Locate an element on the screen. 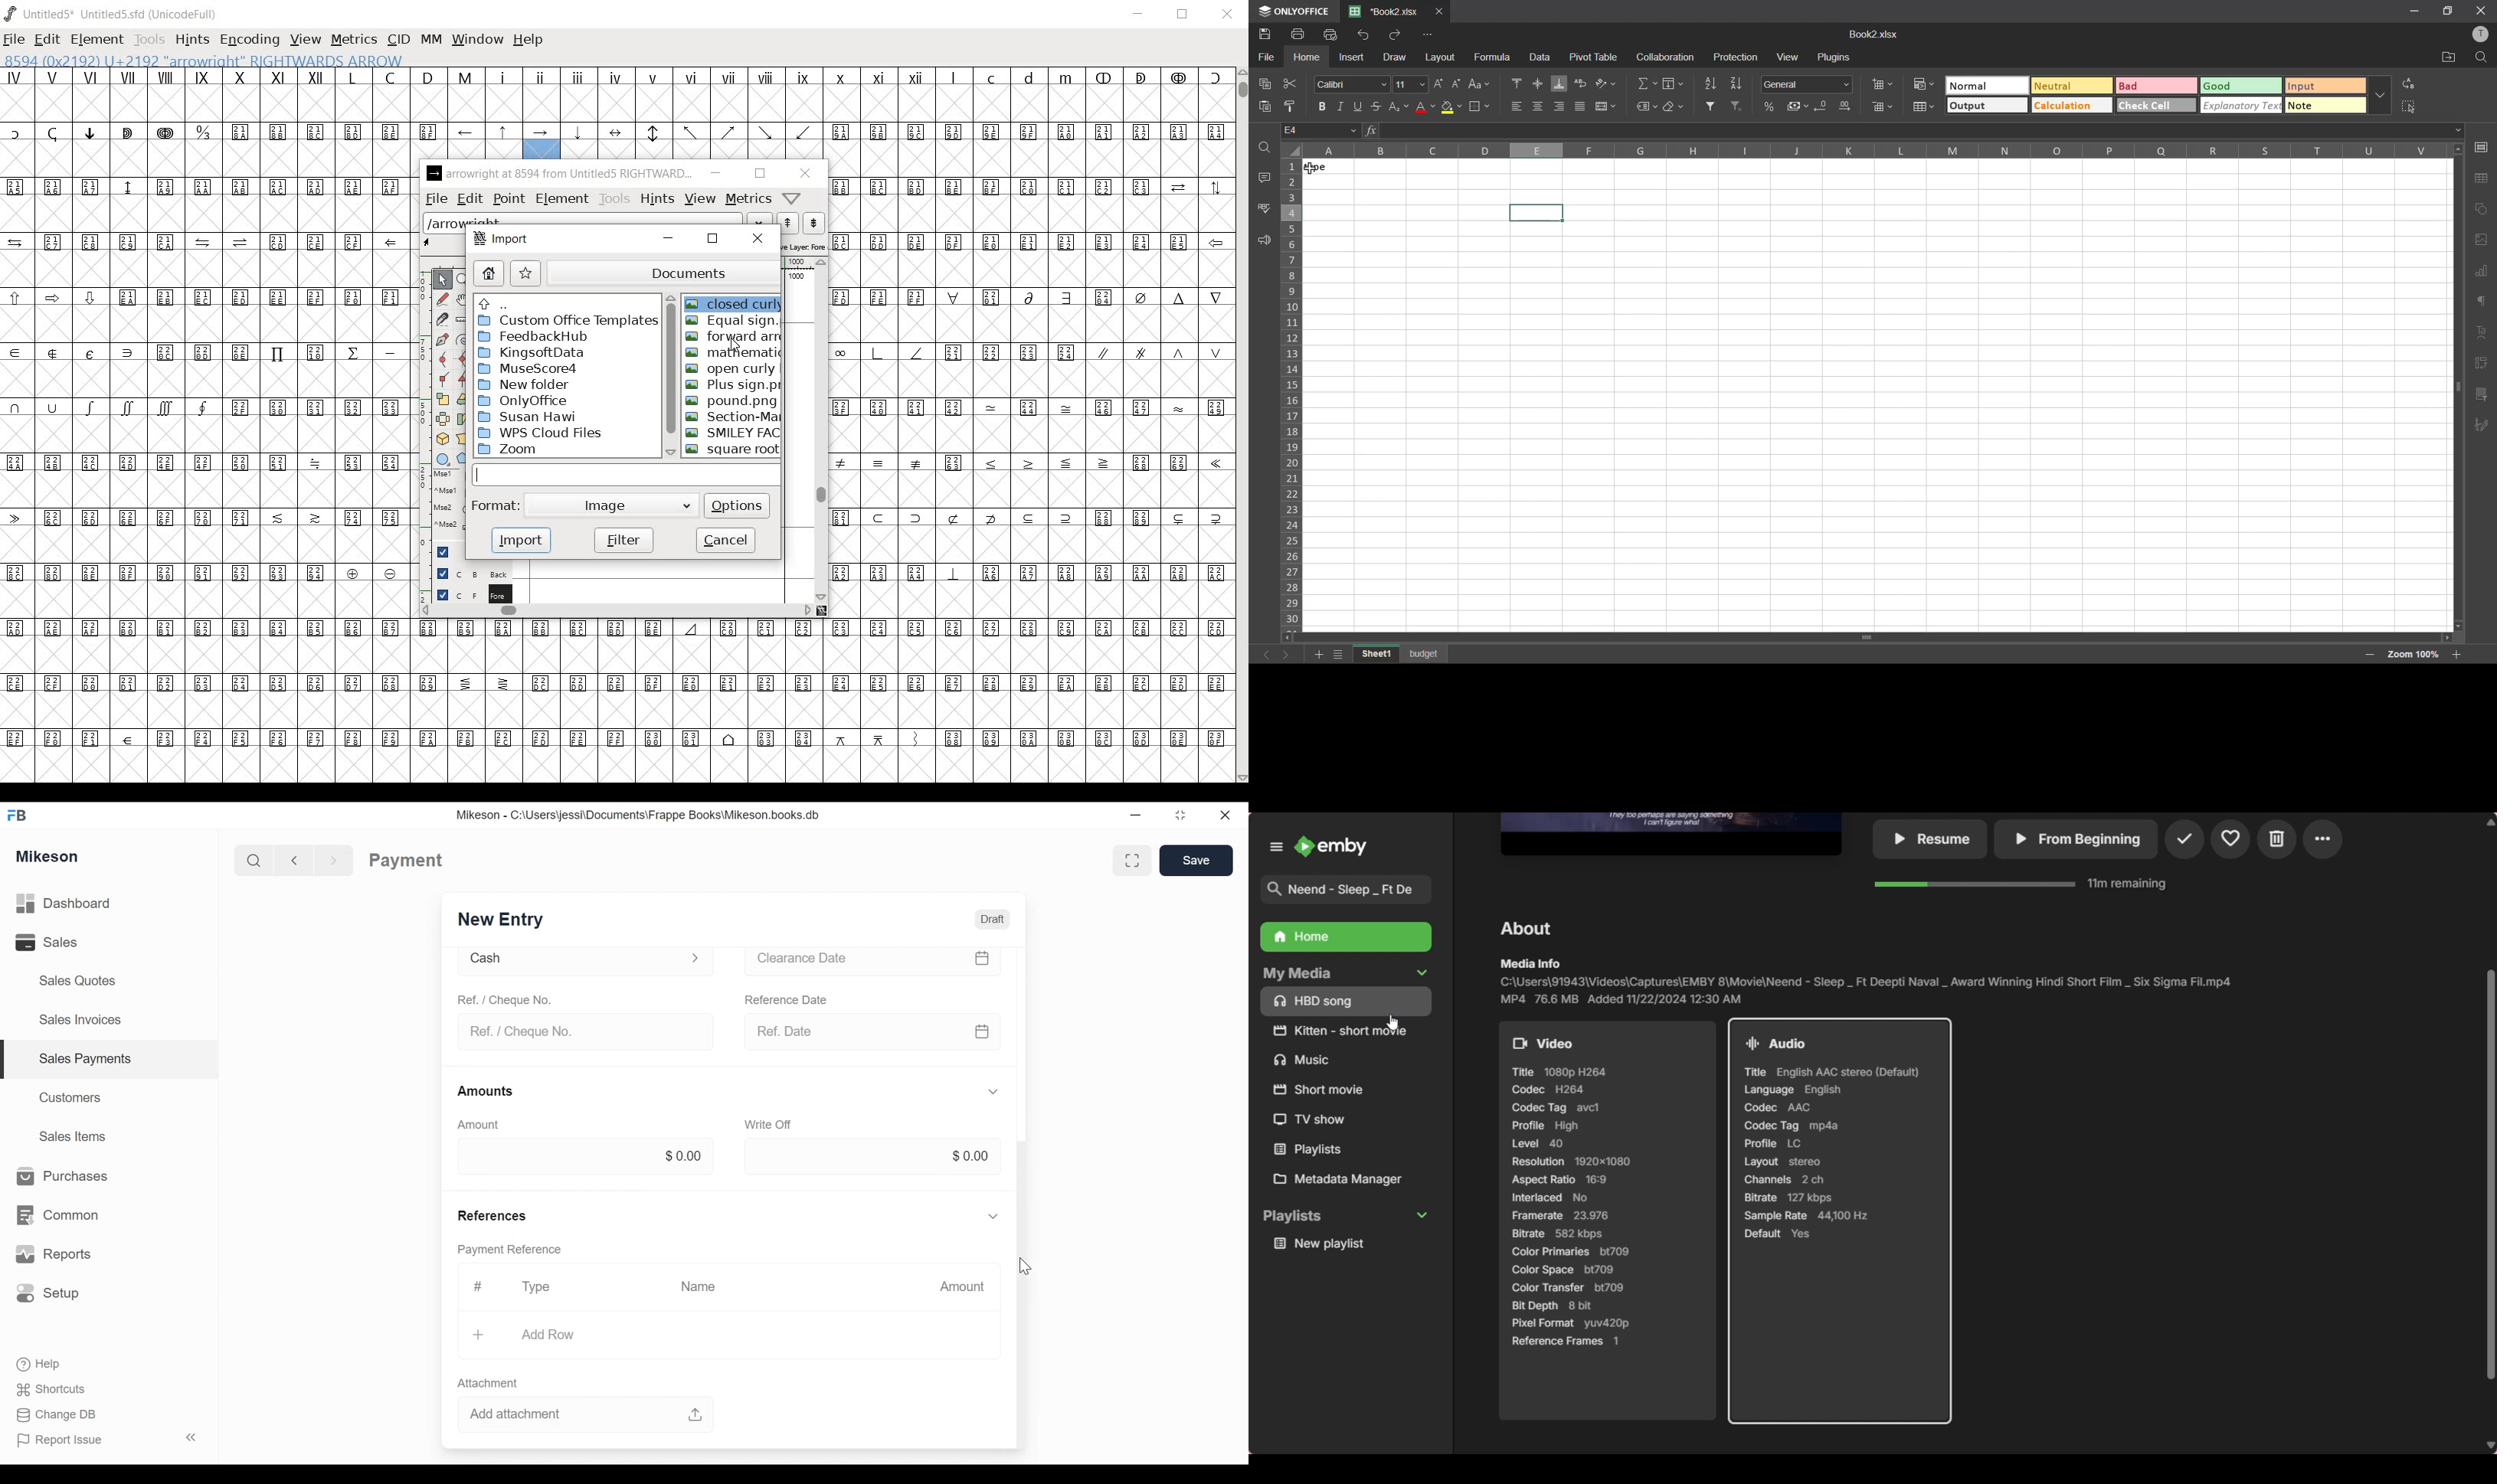 This screenshot has width=2520, height=1484. insert cells is located at coordinates (1883, 85).